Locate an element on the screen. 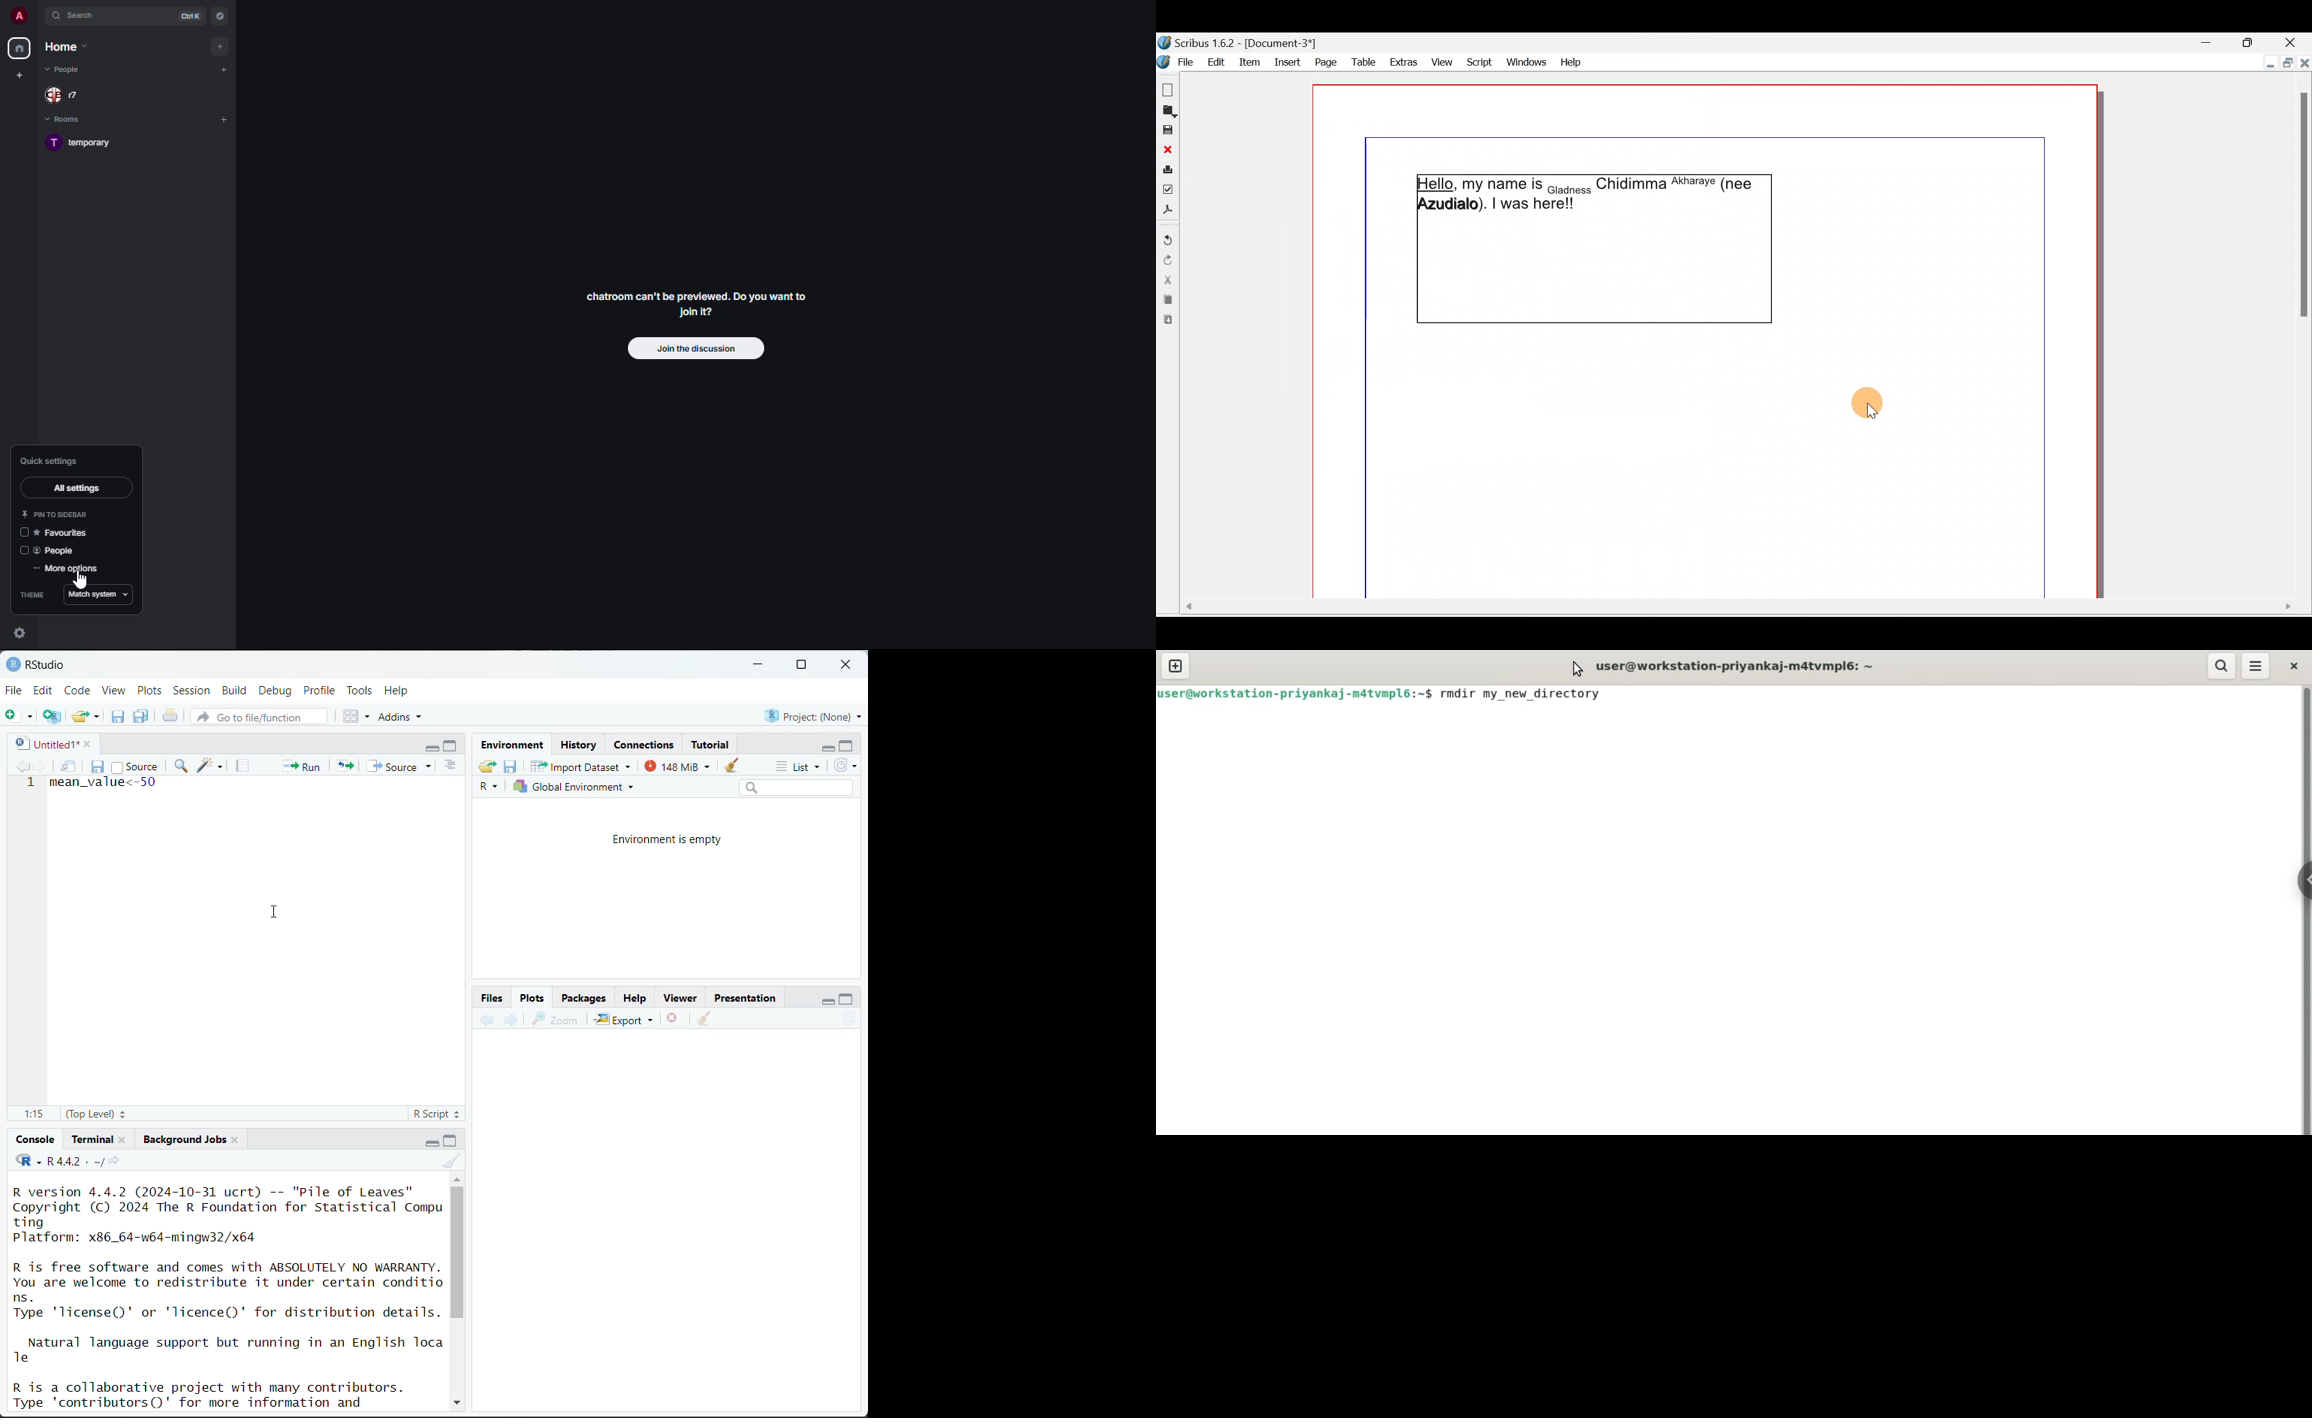 The height and width of the screenshot is (1428, 2324). source is located at coordinates (402, 766).